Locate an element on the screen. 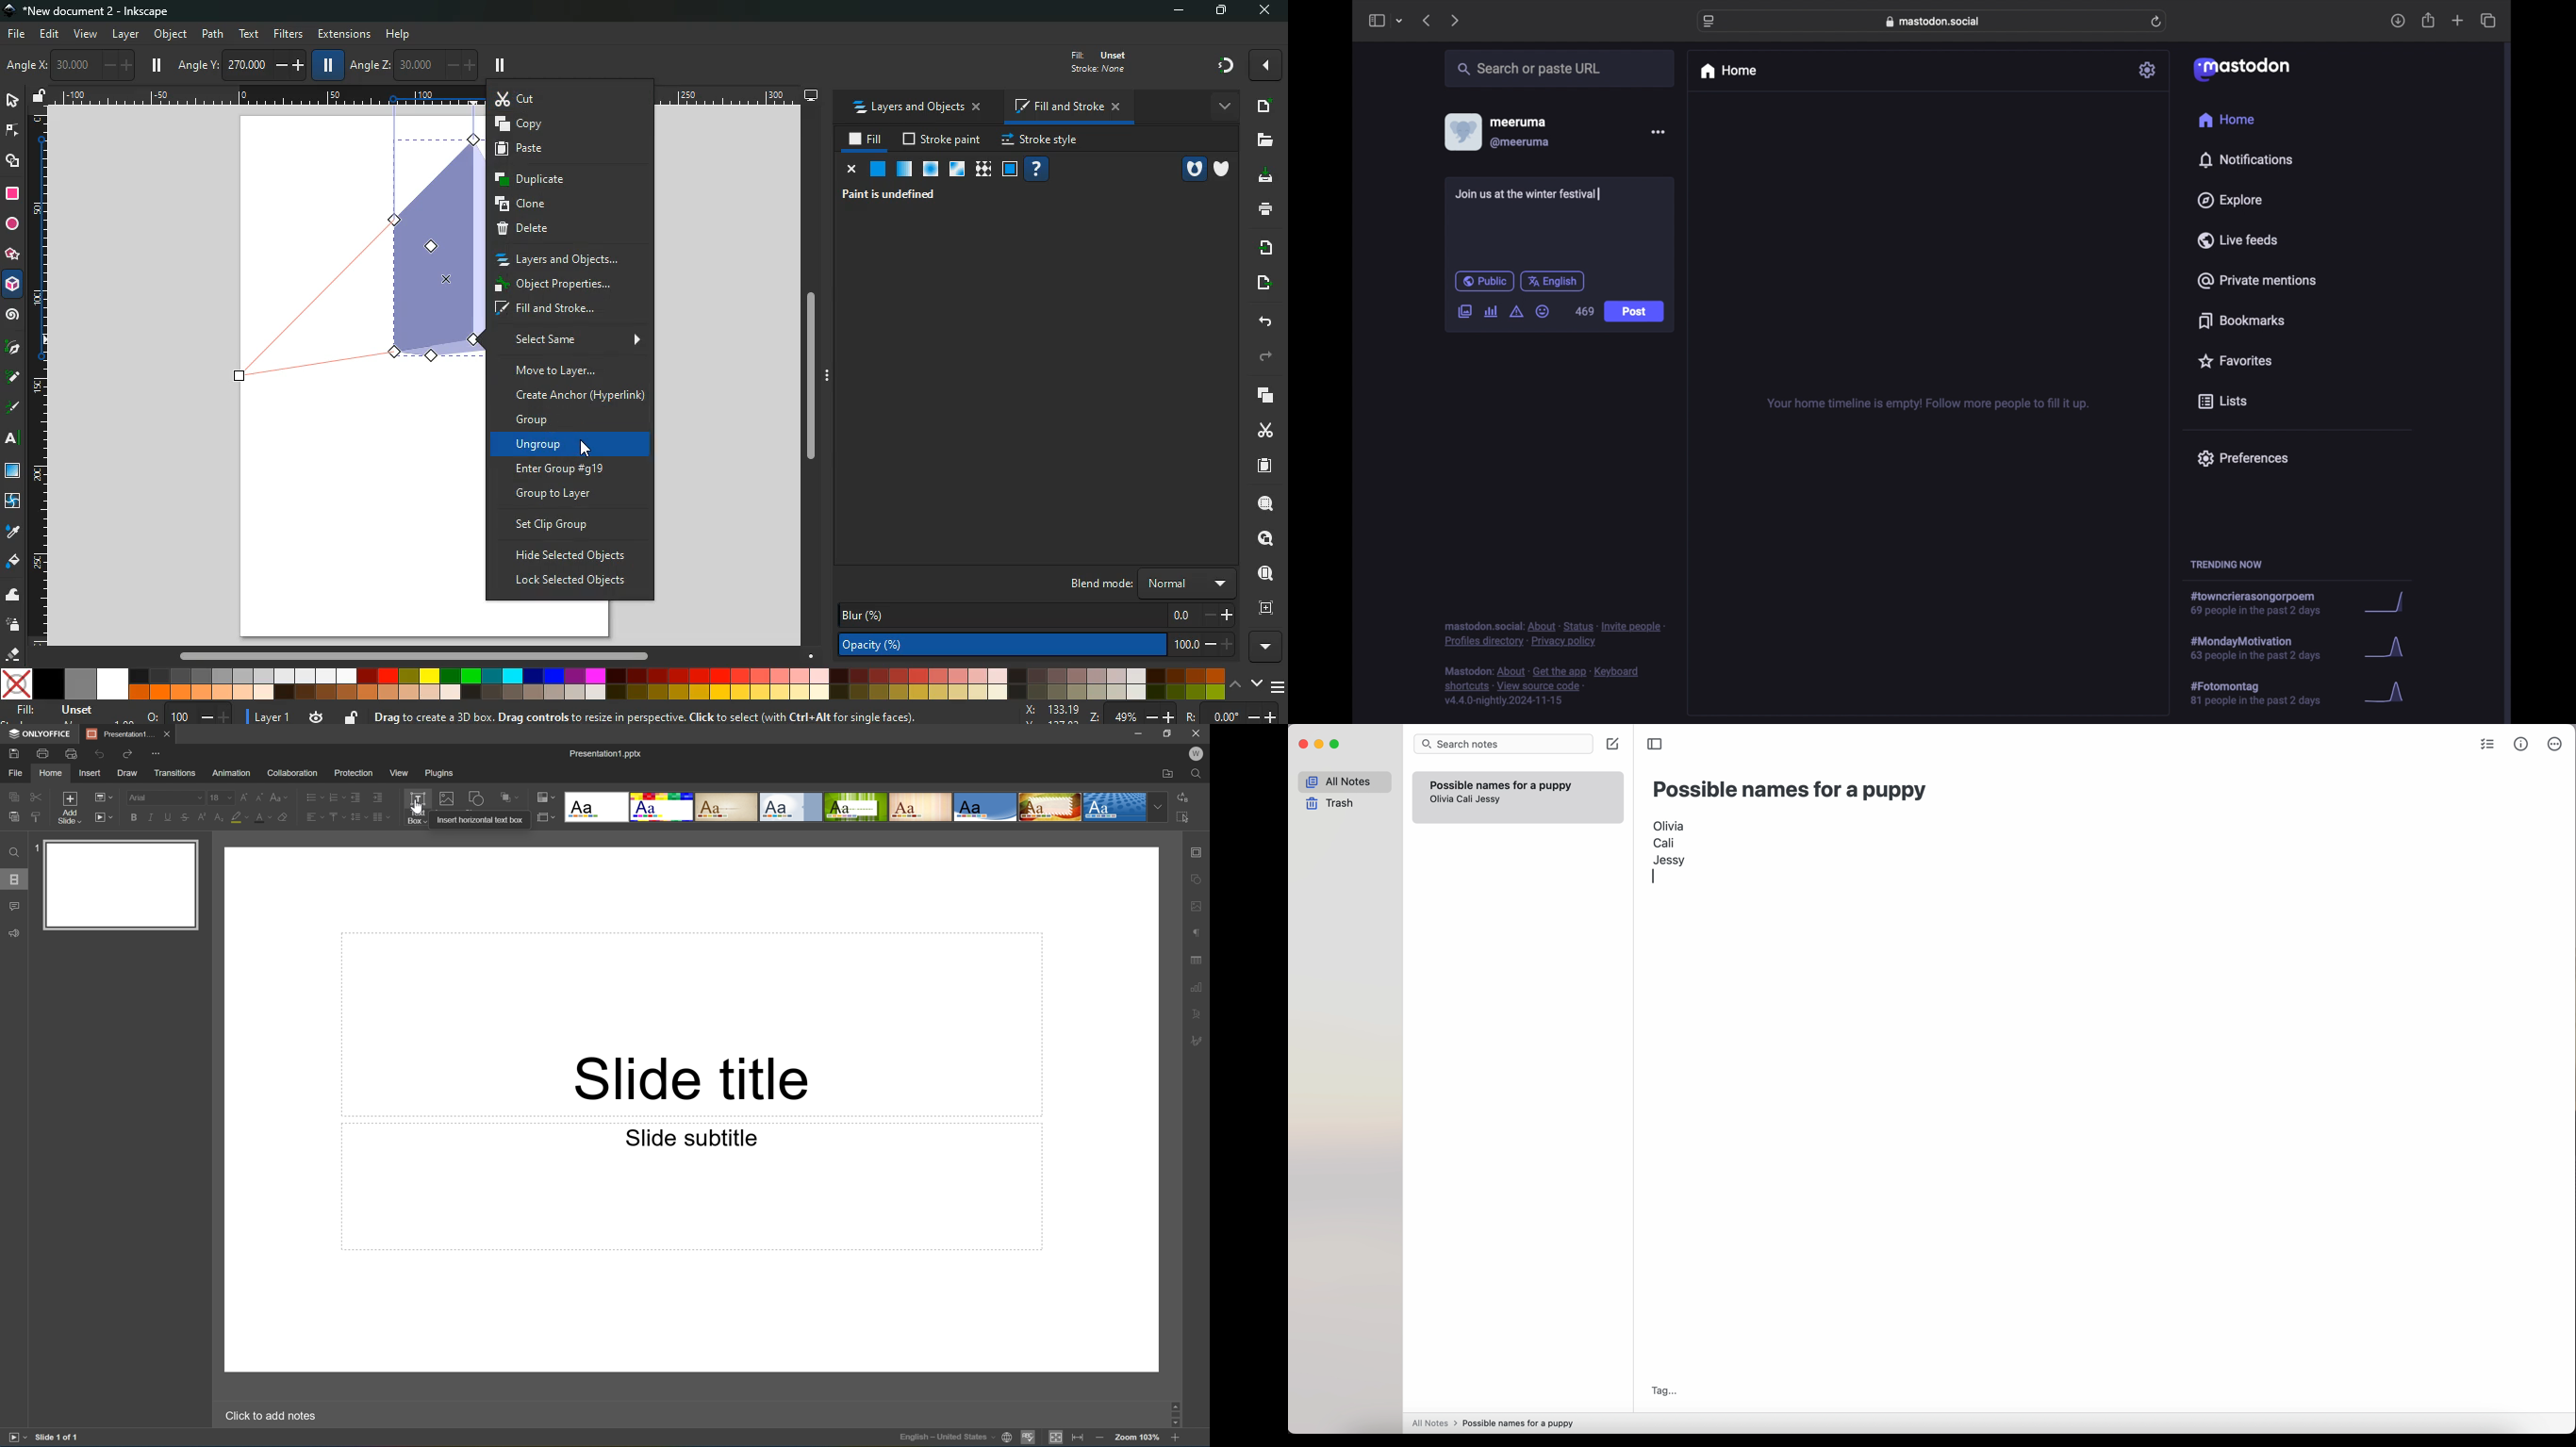 The width and height of the screenshot is (2576, 1456). download is located at coordinates (1262, 176).